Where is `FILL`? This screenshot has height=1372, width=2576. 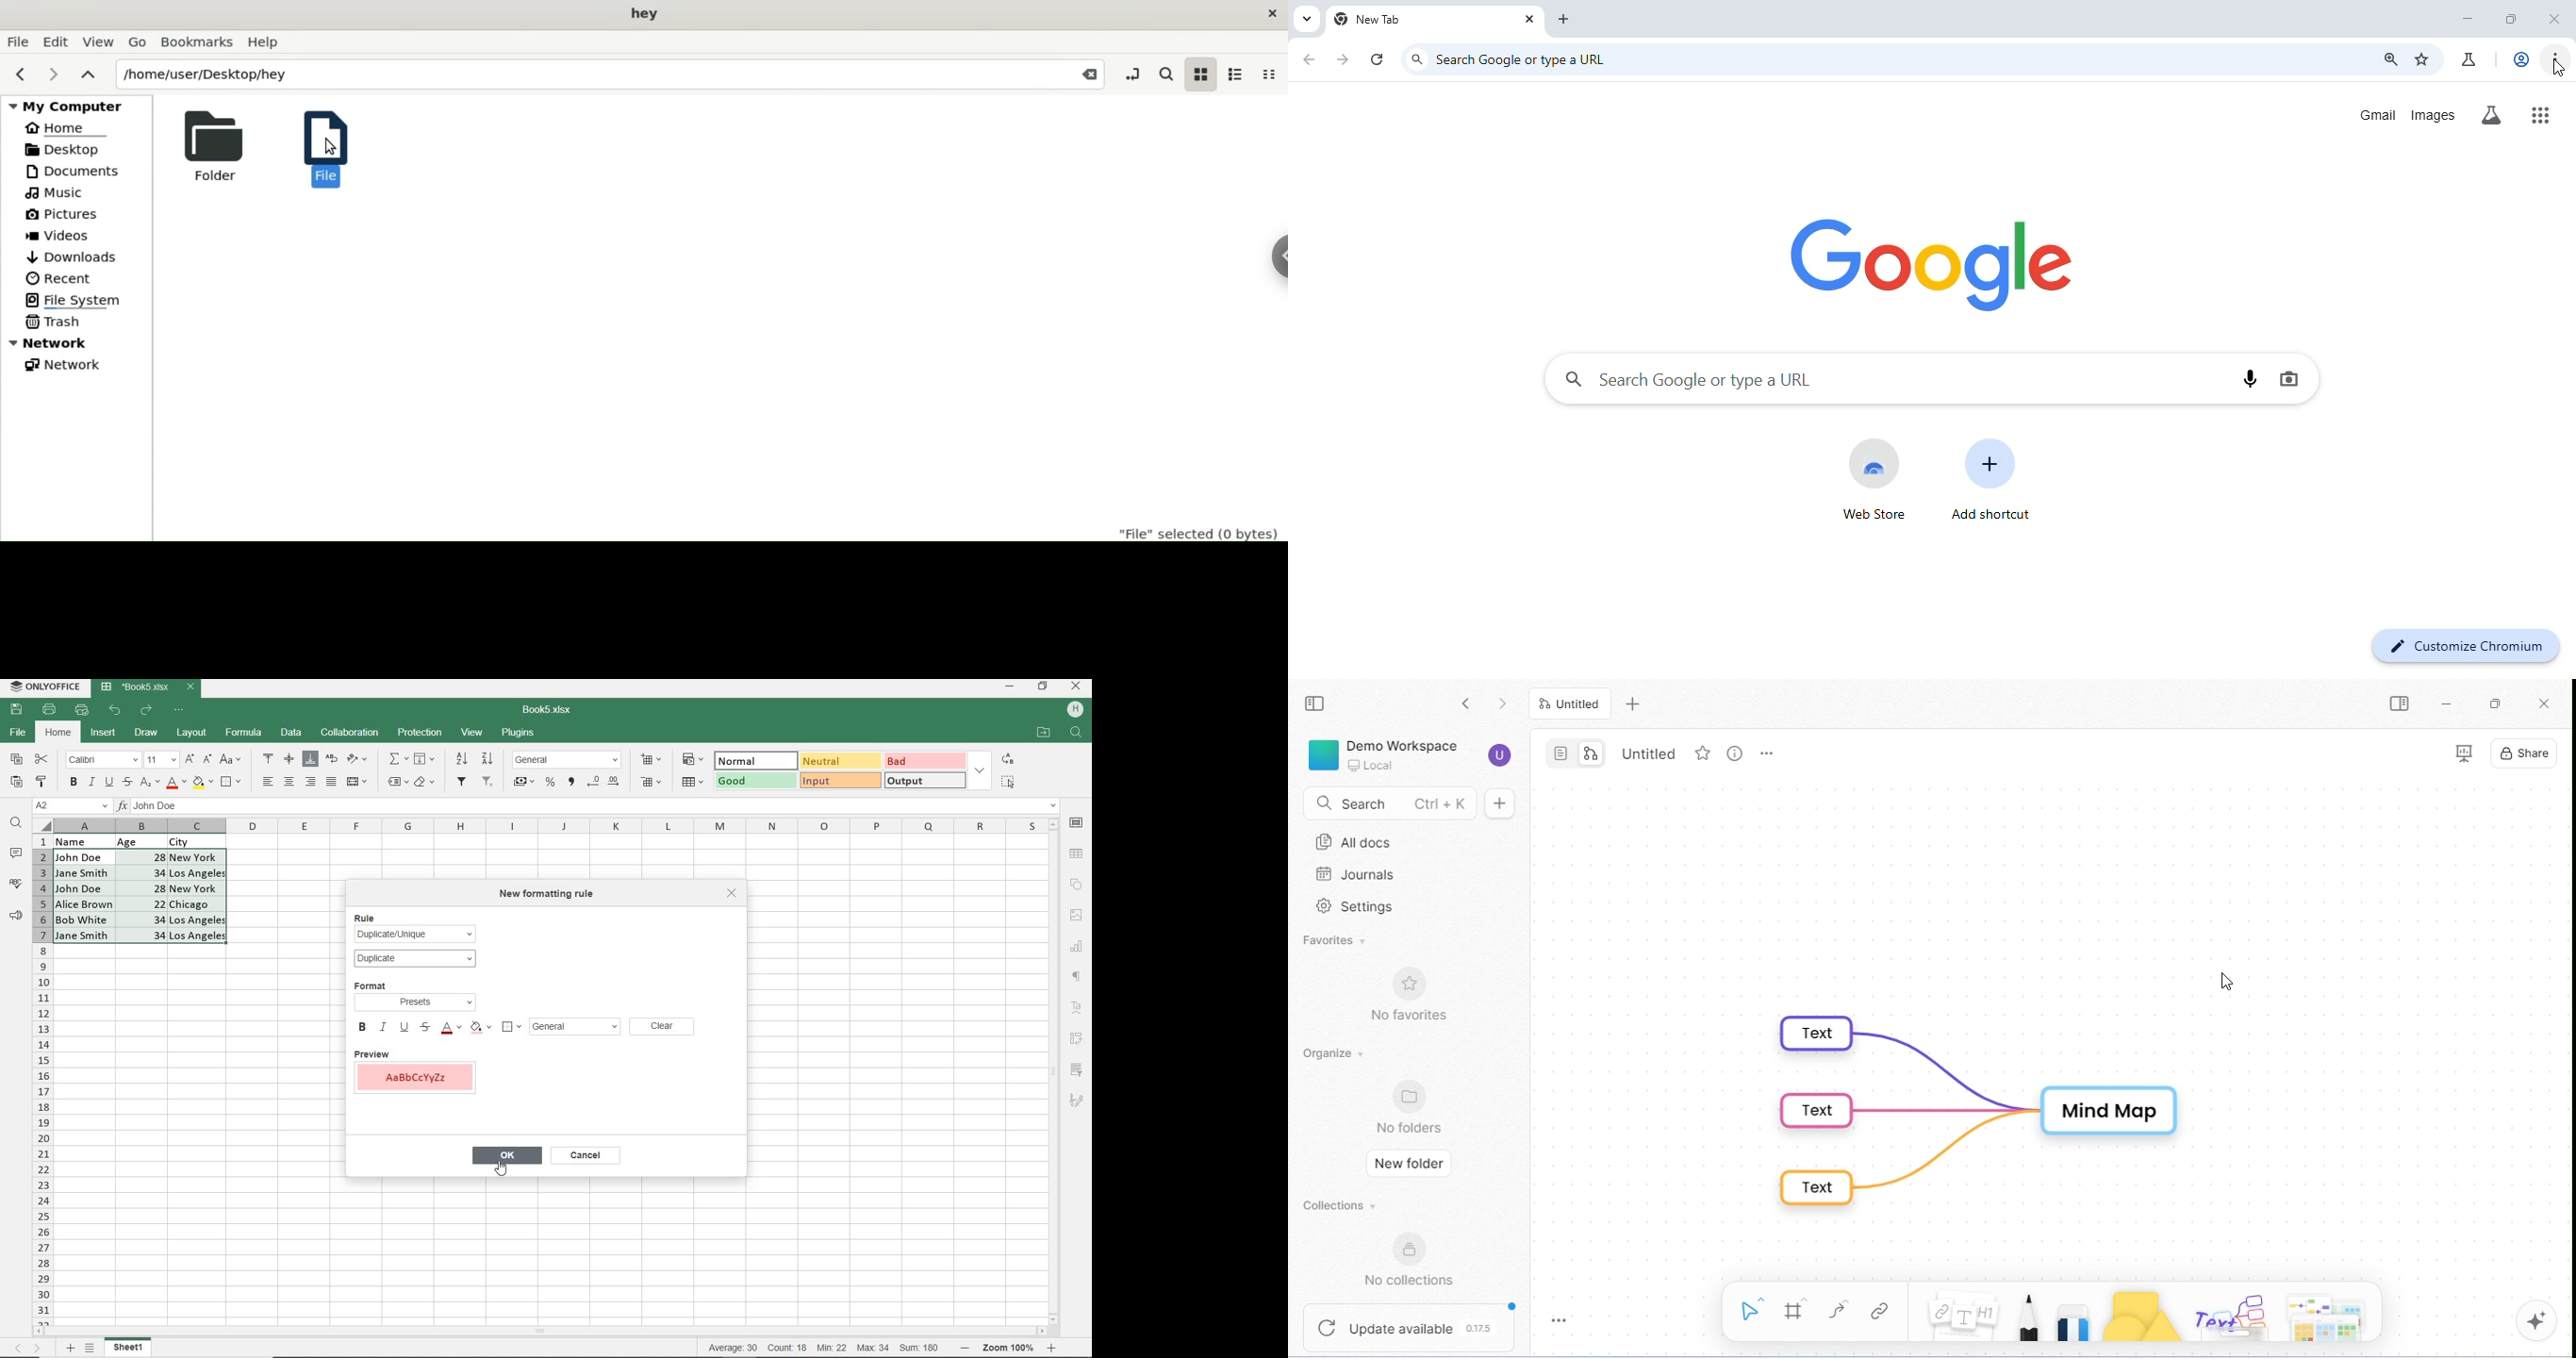 FILL is located at coordinates (428, 760).